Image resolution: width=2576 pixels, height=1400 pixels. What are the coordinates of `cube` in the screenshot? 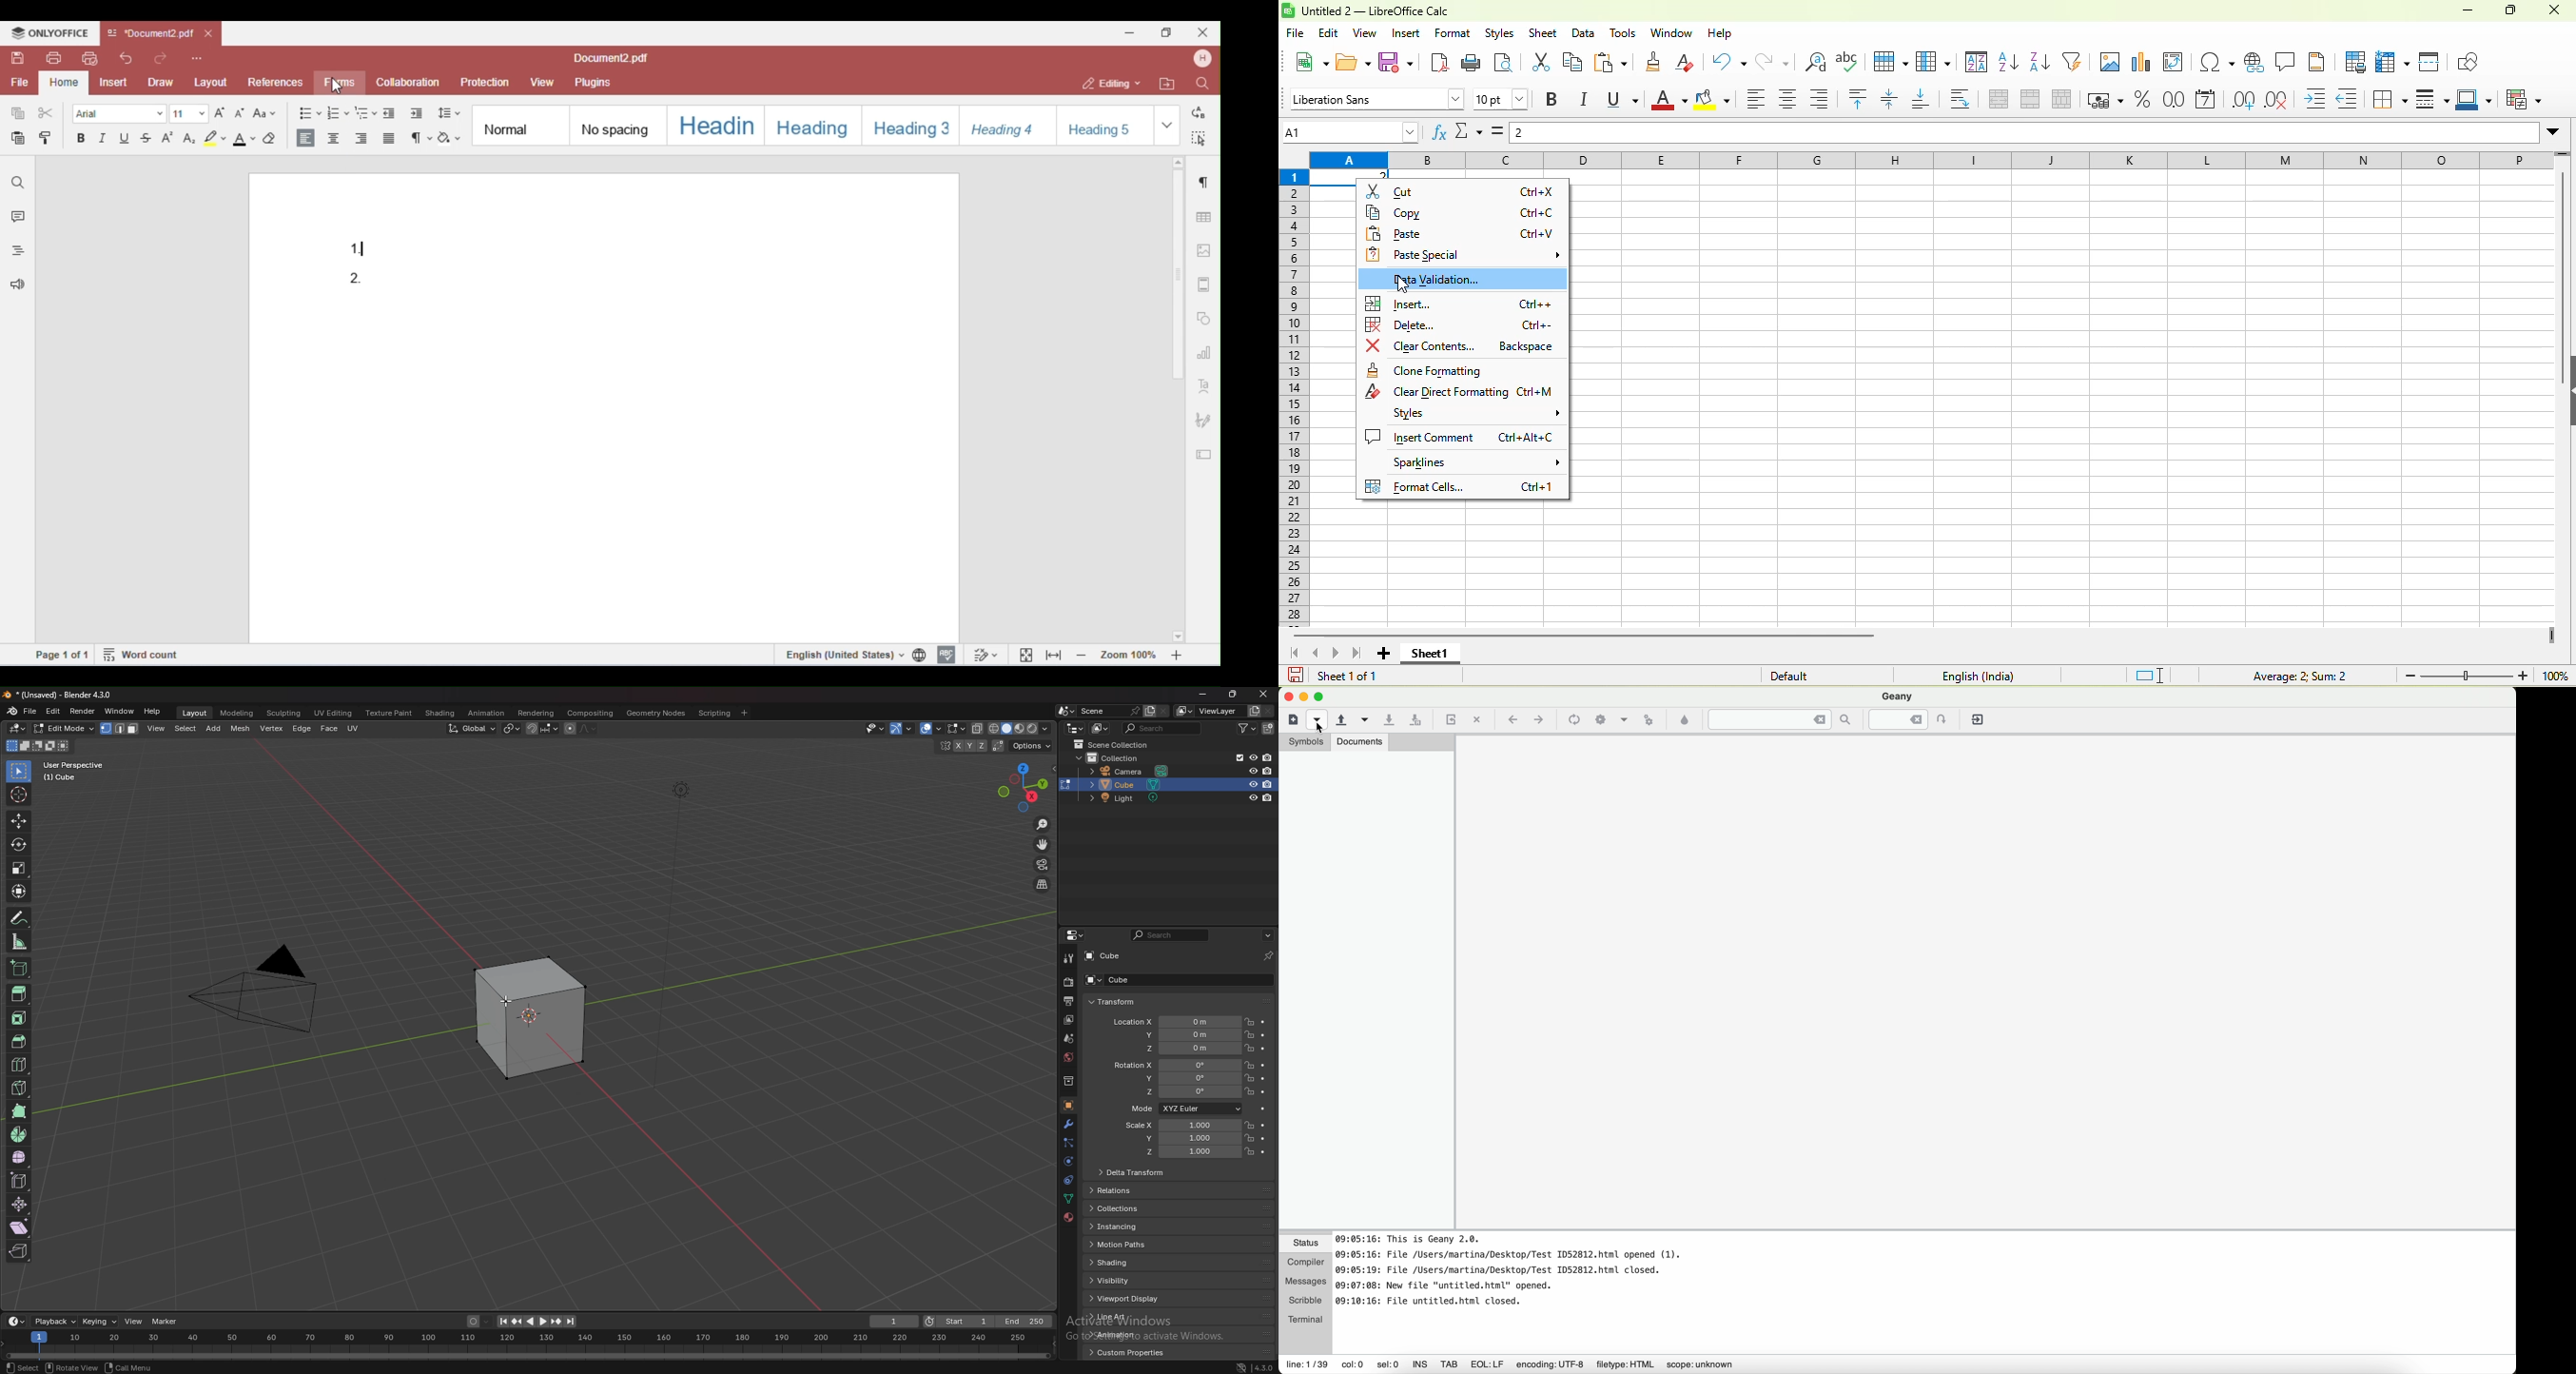 It's located at (1131, 785).